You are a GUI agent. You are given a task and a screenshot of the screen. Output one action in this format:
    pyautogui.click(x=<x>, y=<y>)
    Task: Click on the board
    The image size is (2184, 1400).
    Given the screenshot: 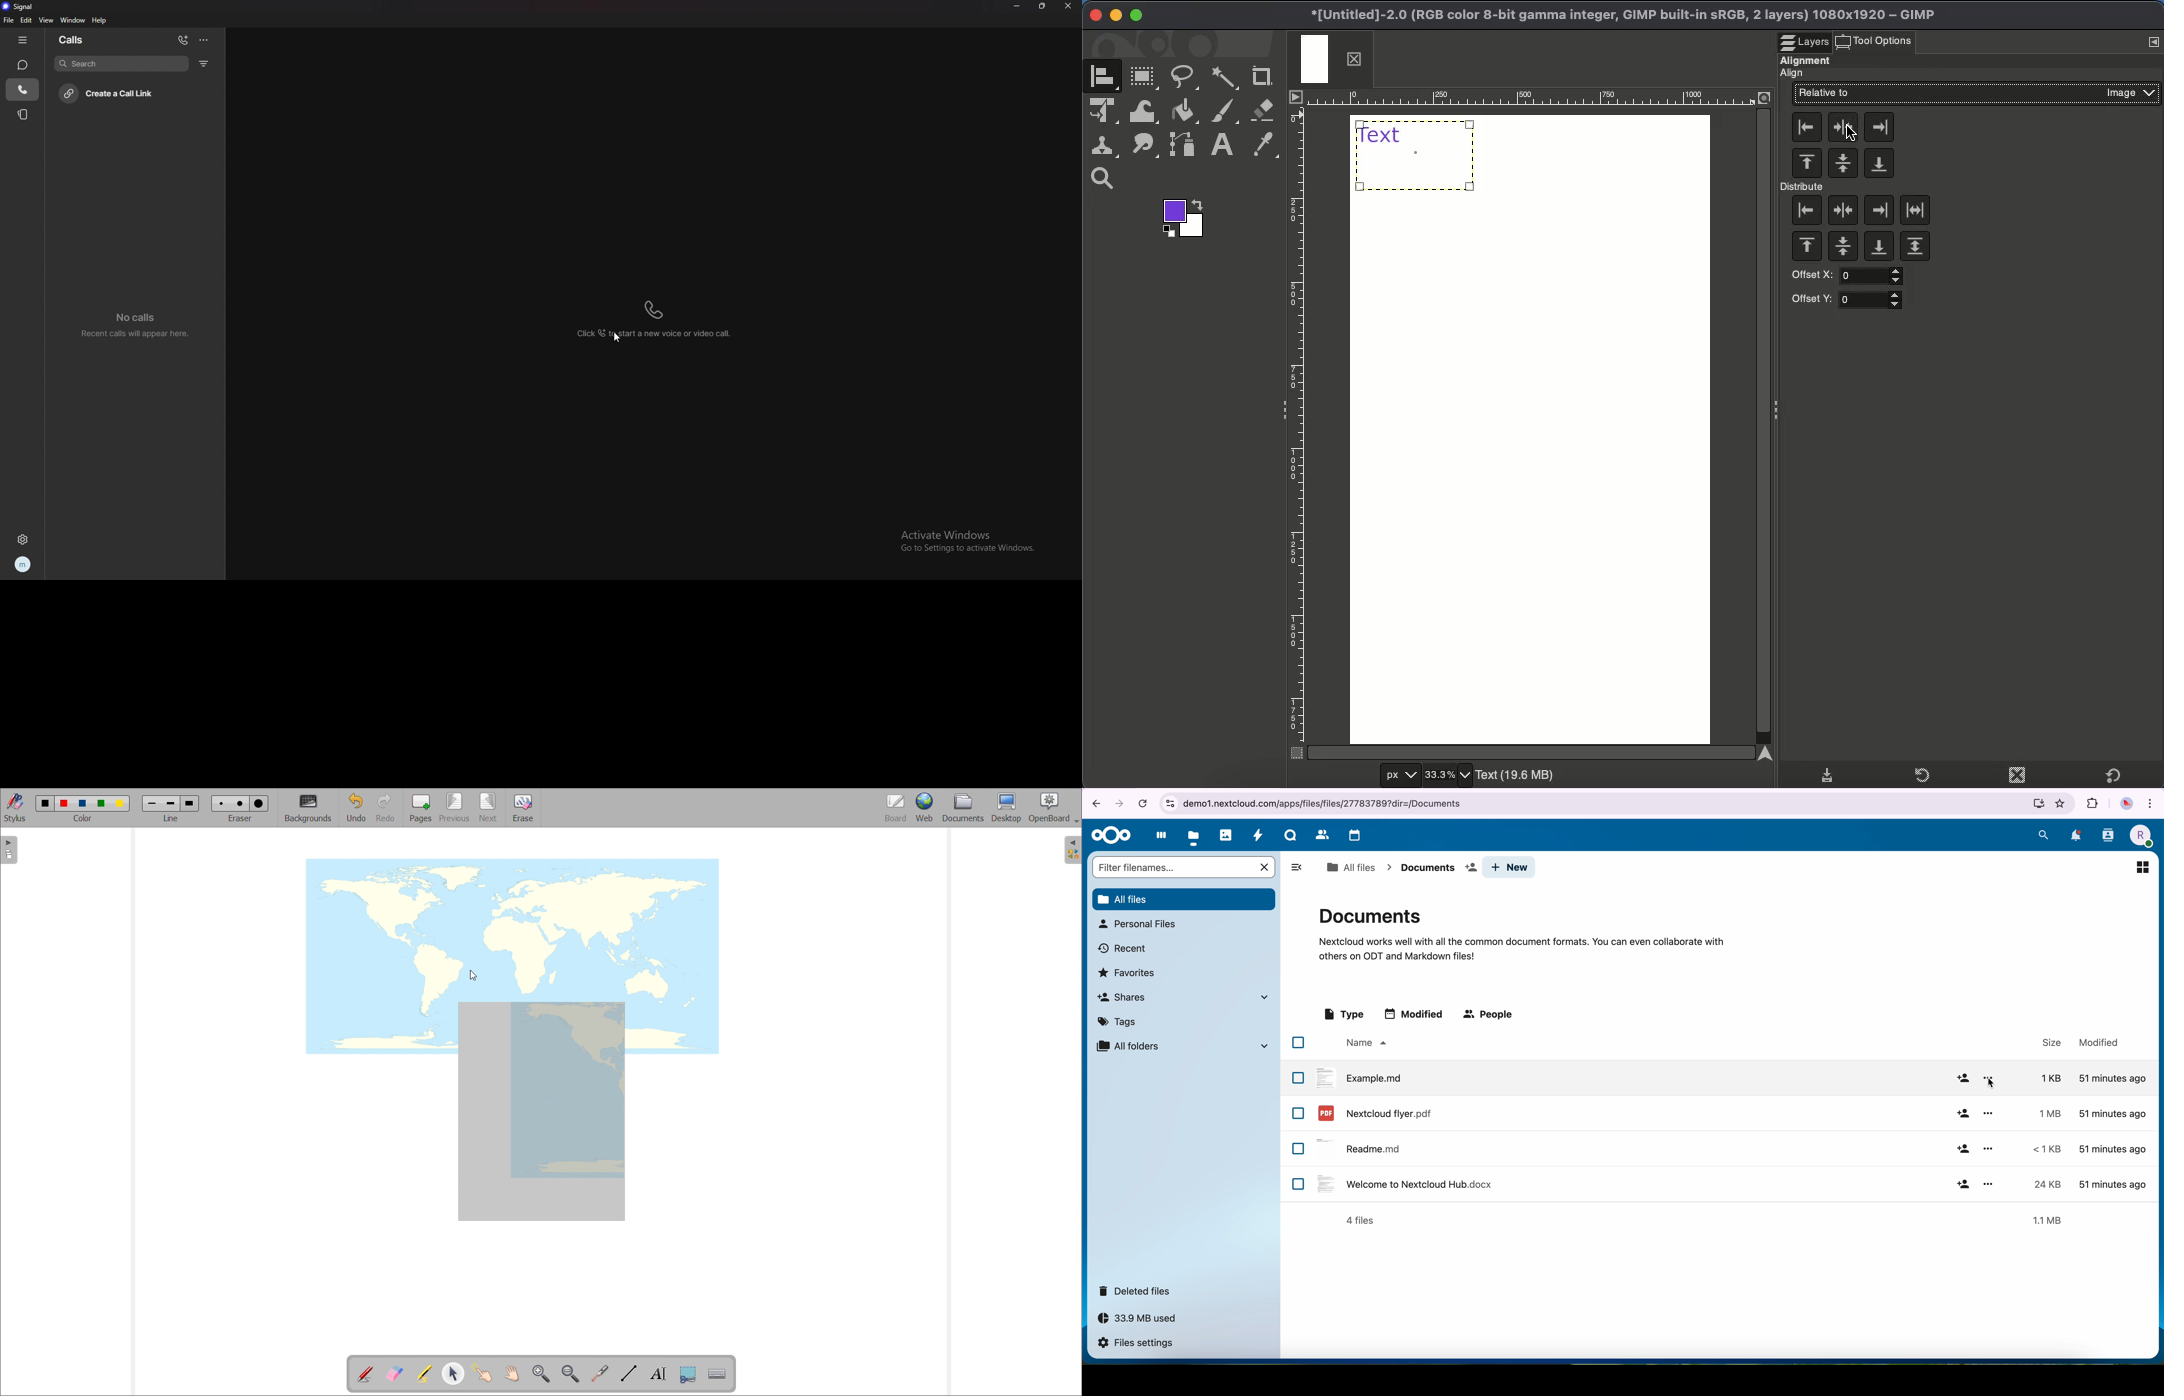 What is the action you would take?
    pyautogui.click(x=897, y=808)
    